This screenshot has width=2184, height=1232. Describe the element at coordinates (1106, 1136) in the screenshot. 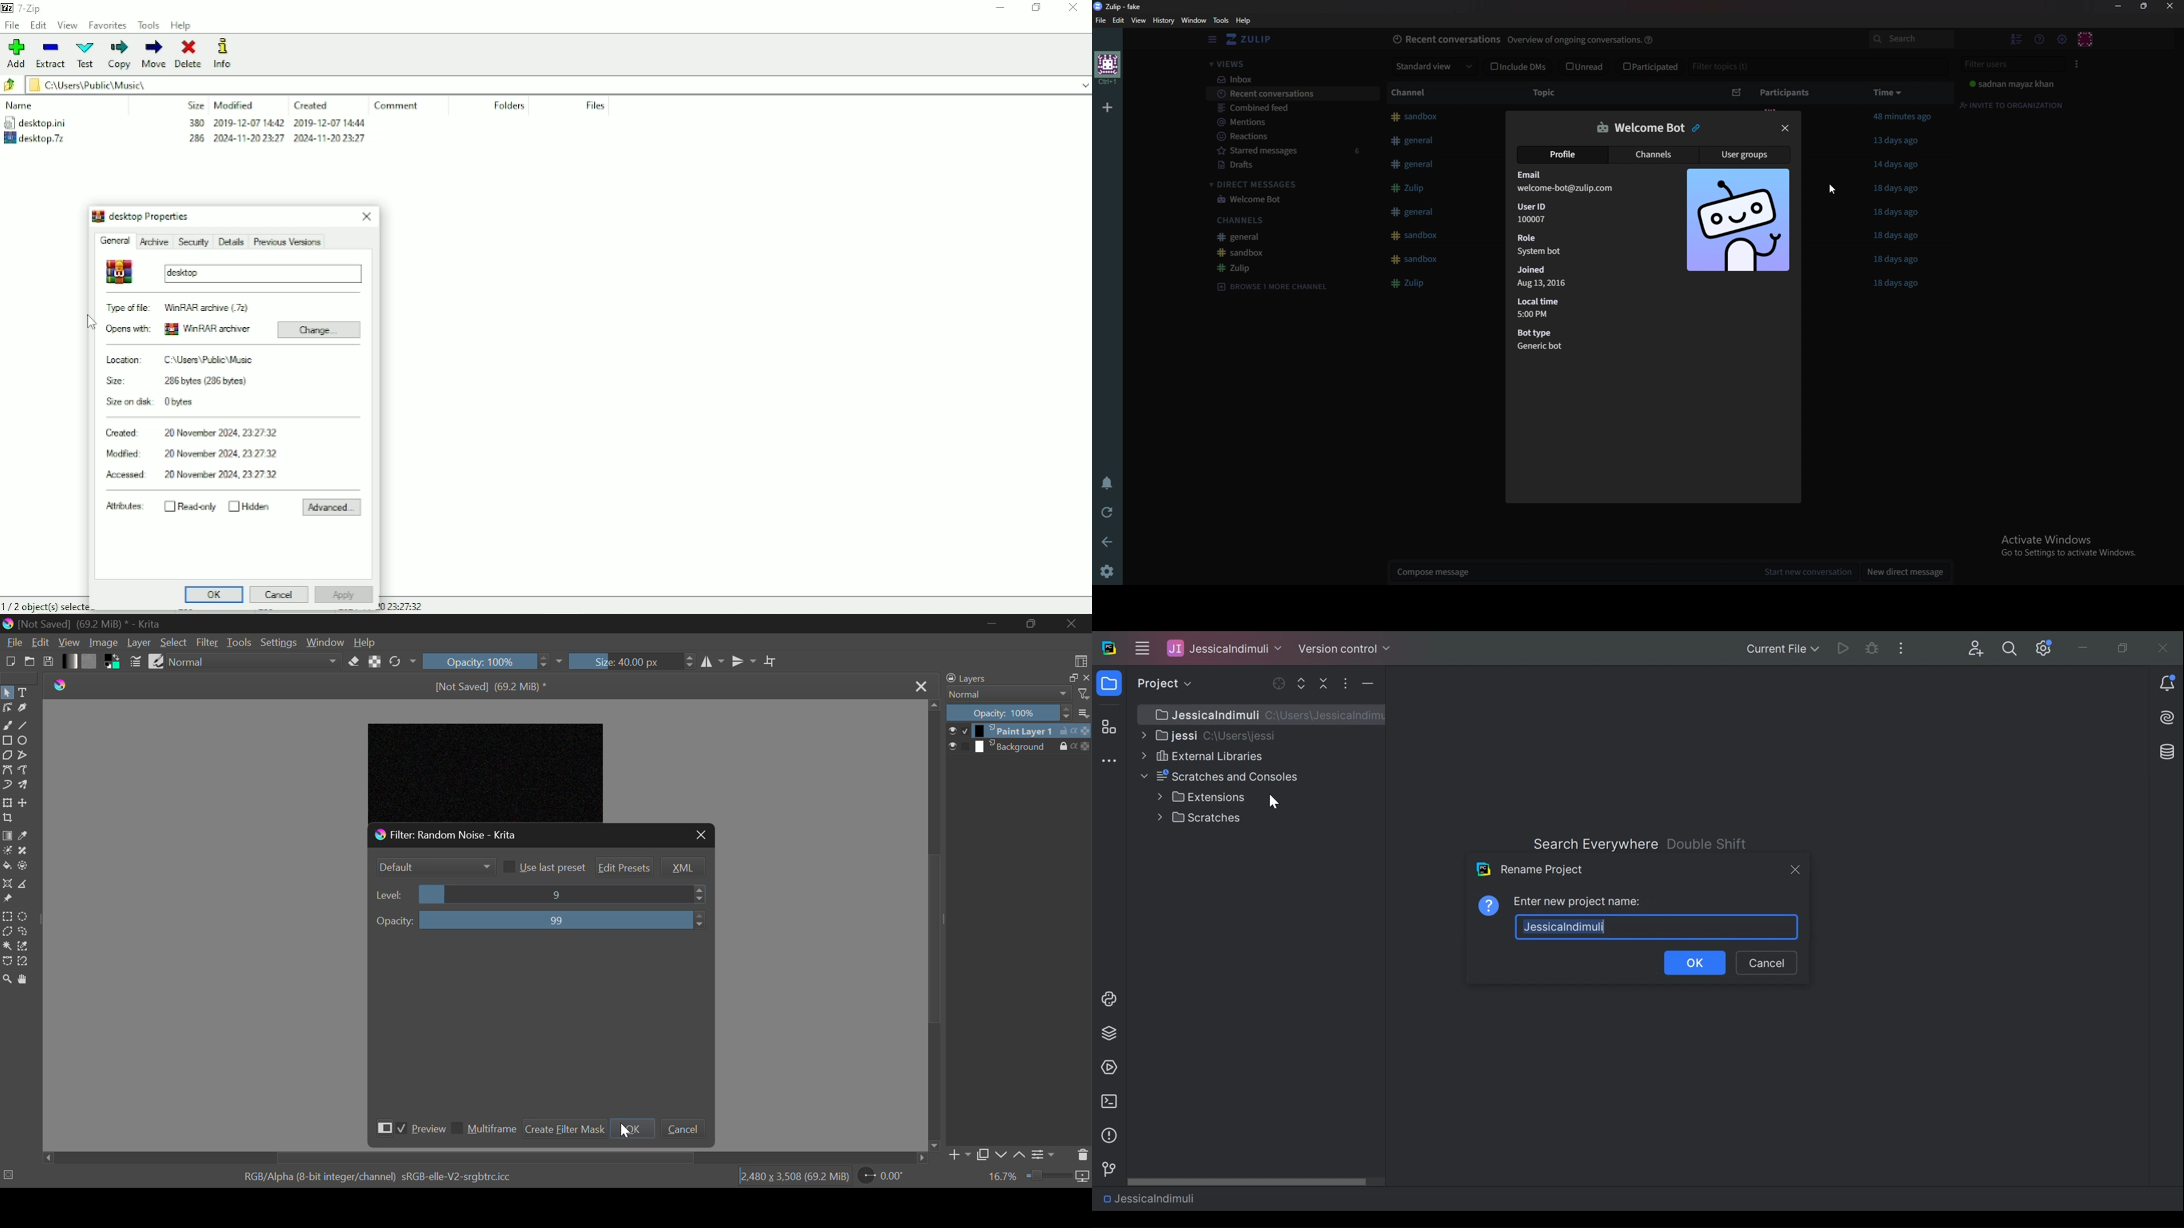

I see `information` at that location.